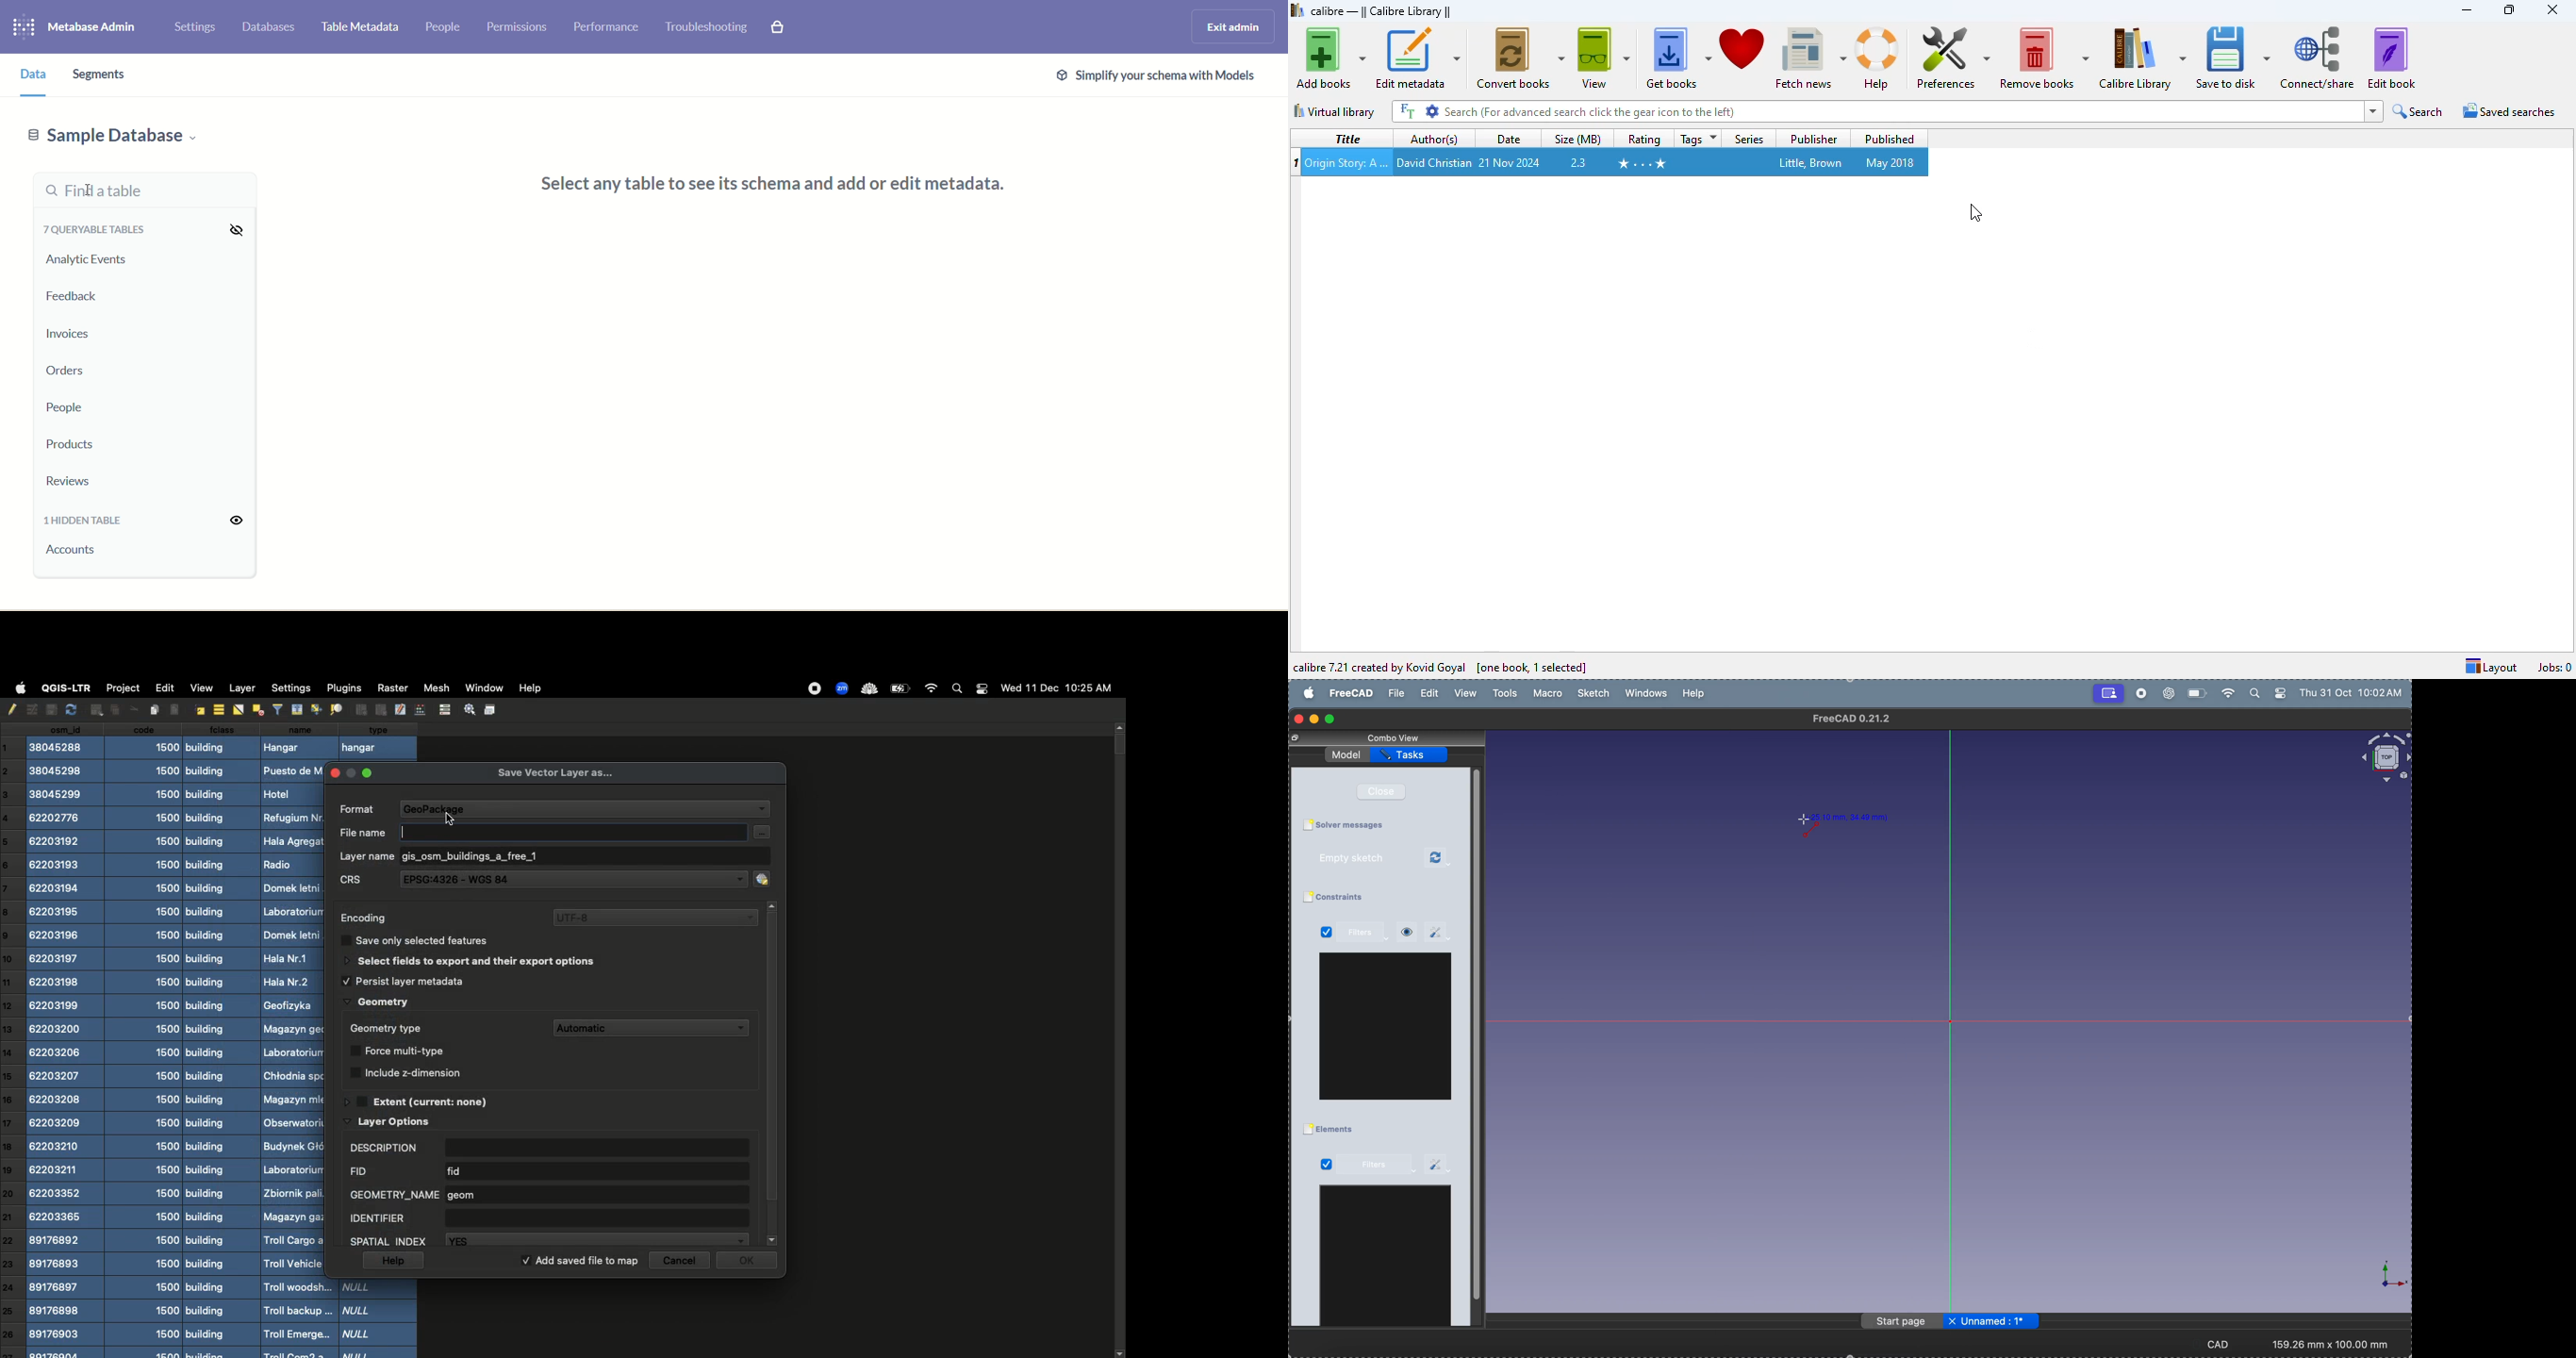 This screenshot has width=2576, height=1372. What do you see at coordinates (122, 689) in the screenshot?
I see `Project` at bounding box center [122, 689].